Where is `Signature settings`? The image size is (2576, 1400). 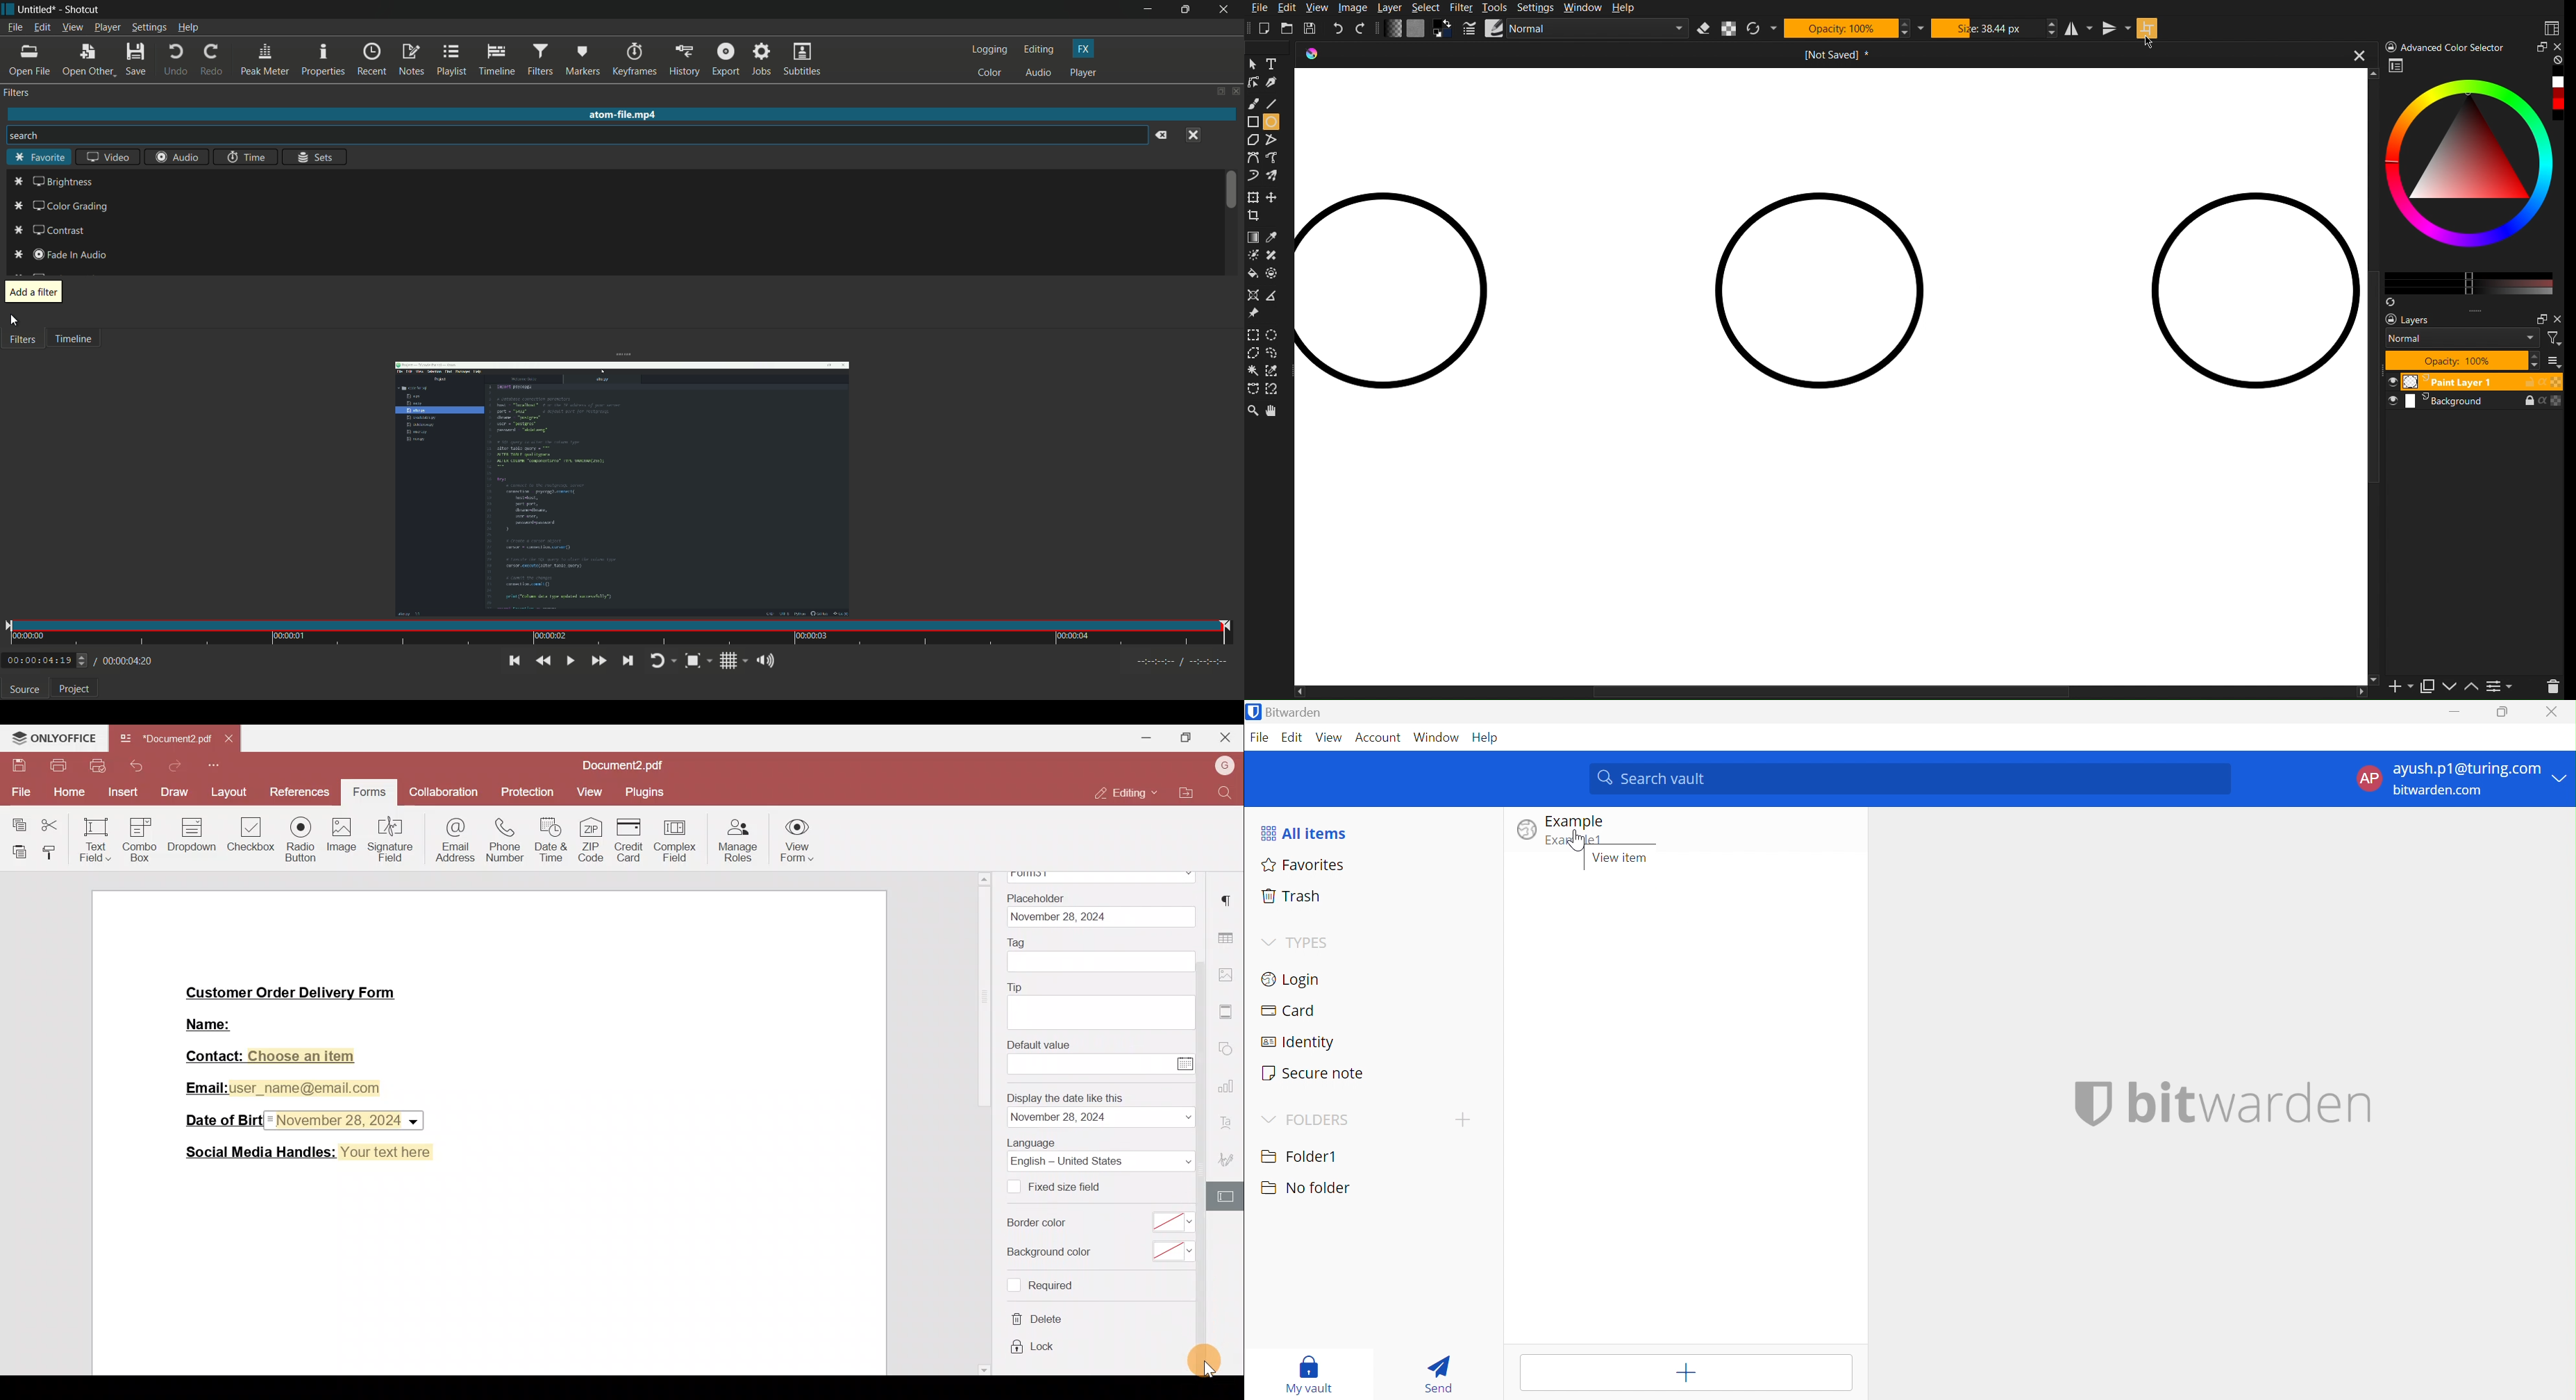 Signature settings is located at coordinates (1229, 1160).